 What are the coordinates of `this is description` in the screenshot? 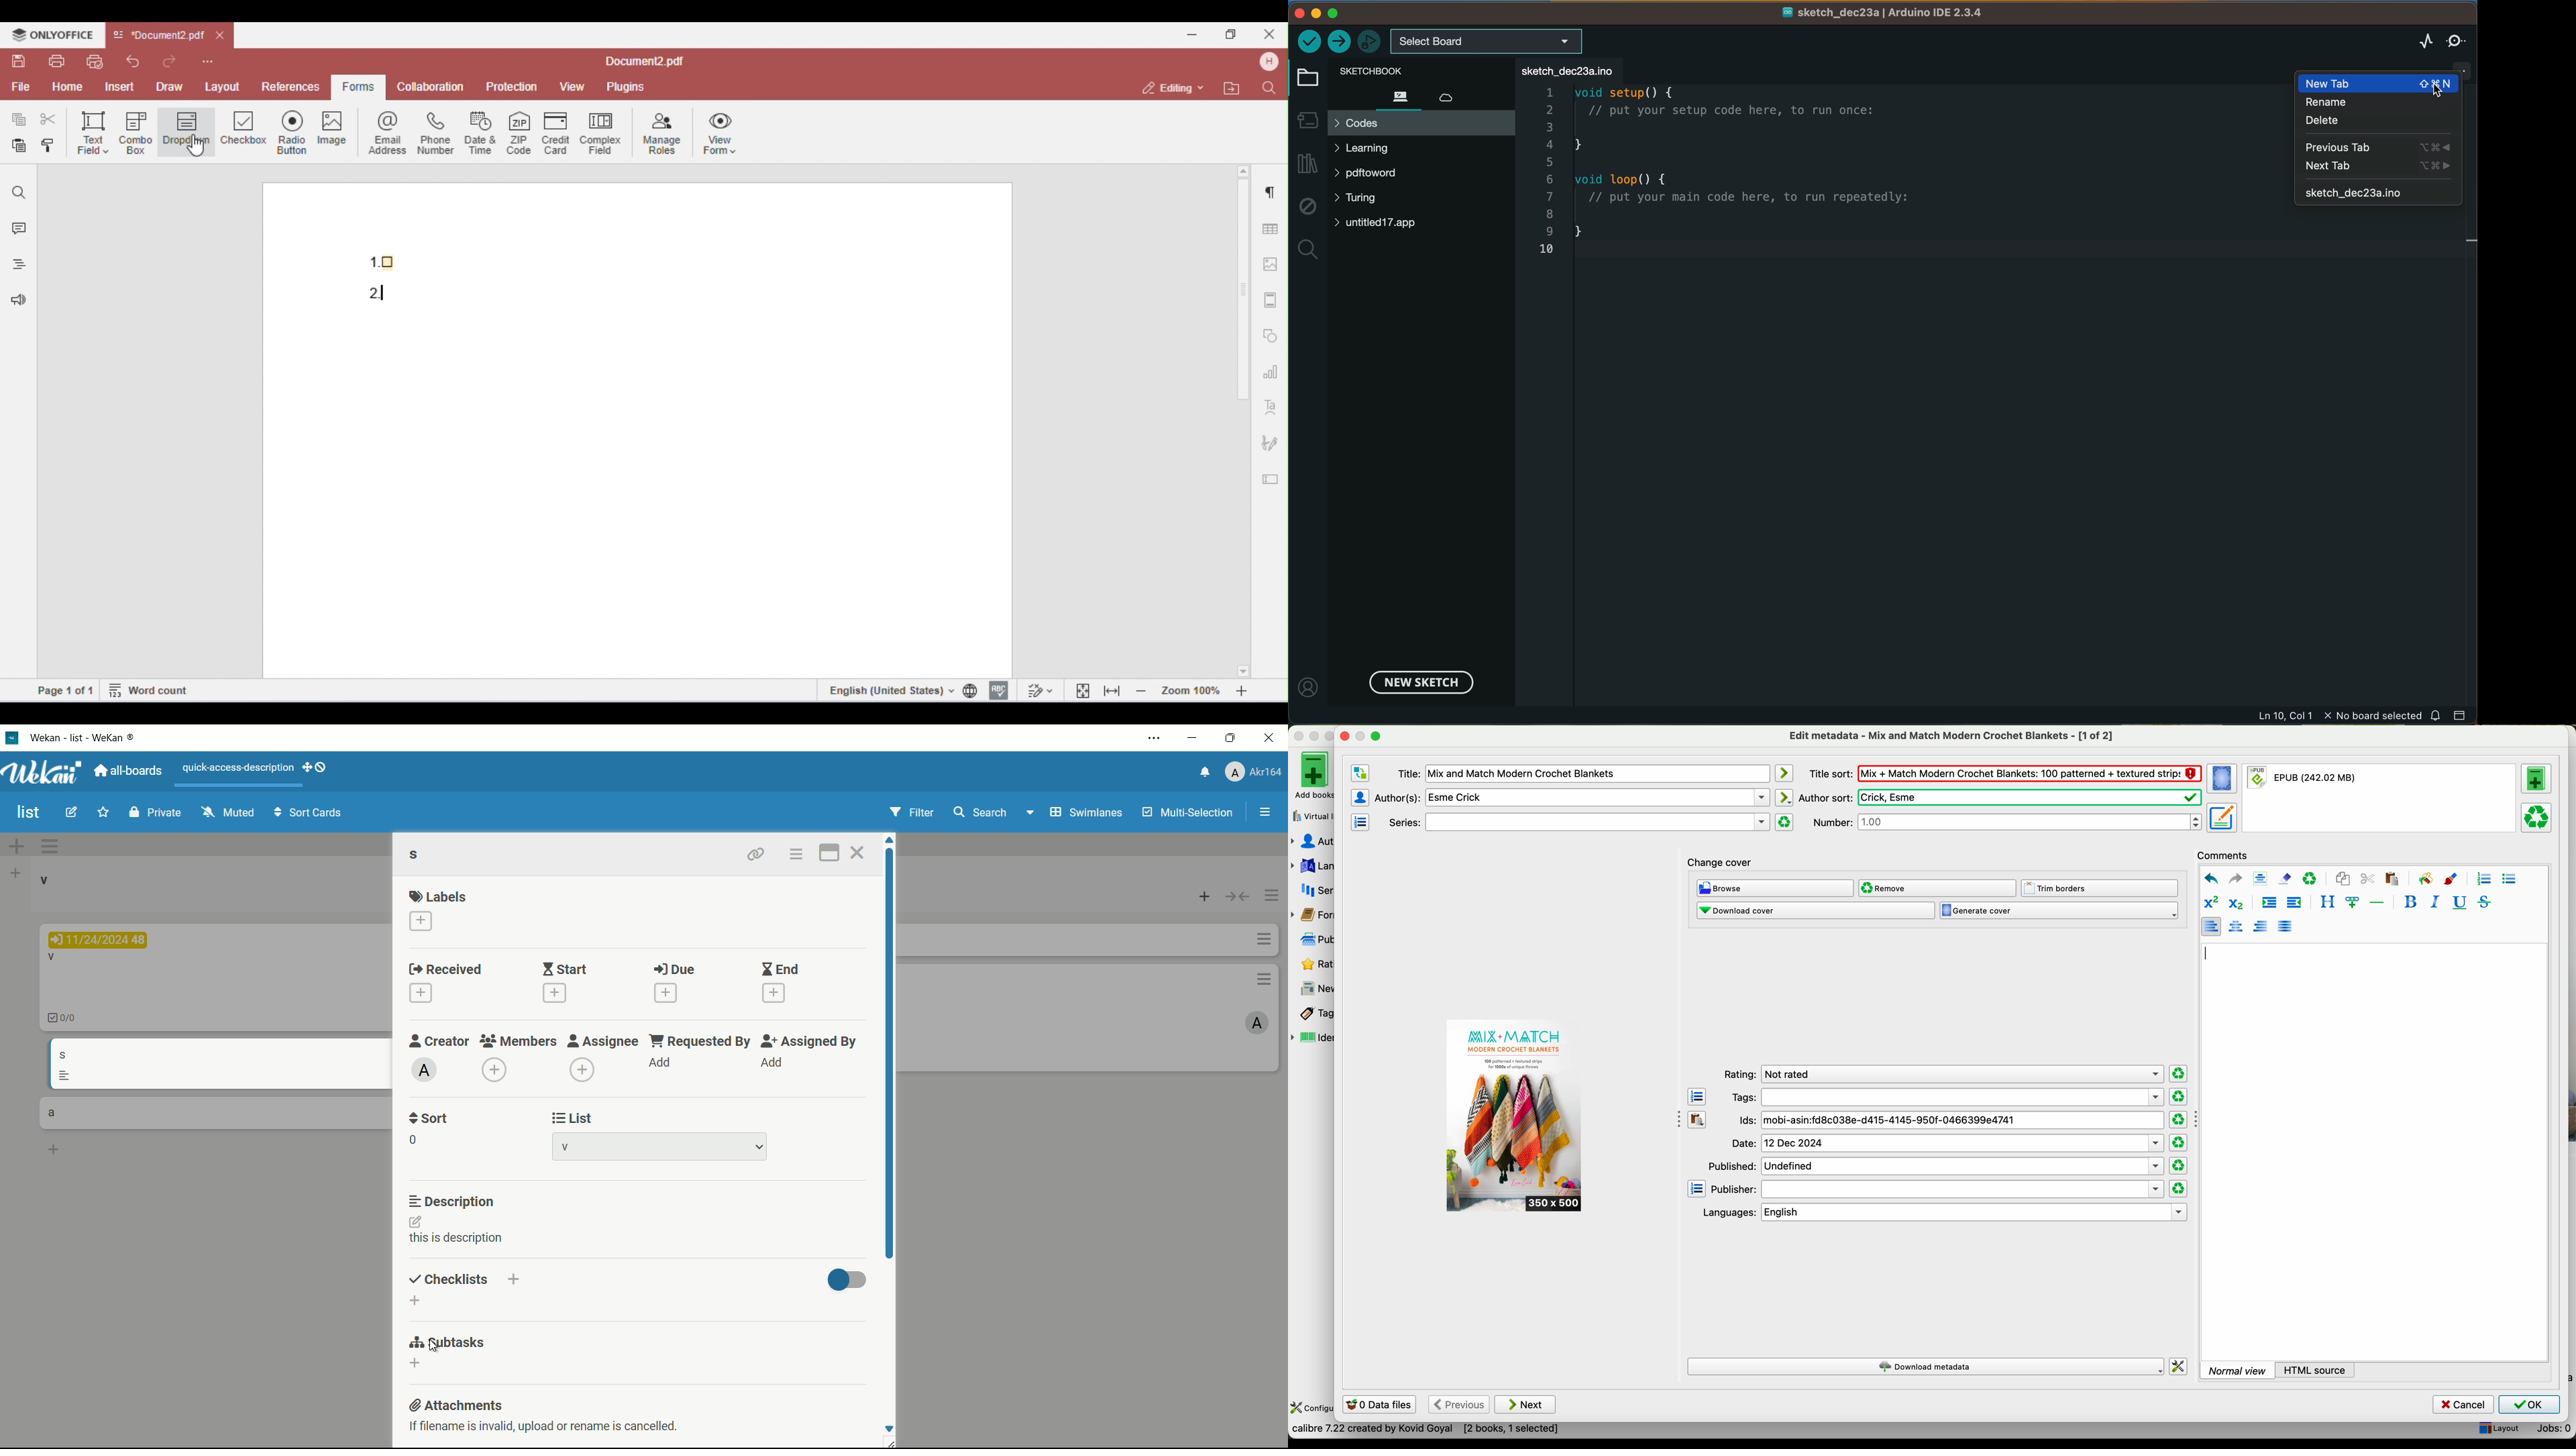 It's located at (458, 1238).